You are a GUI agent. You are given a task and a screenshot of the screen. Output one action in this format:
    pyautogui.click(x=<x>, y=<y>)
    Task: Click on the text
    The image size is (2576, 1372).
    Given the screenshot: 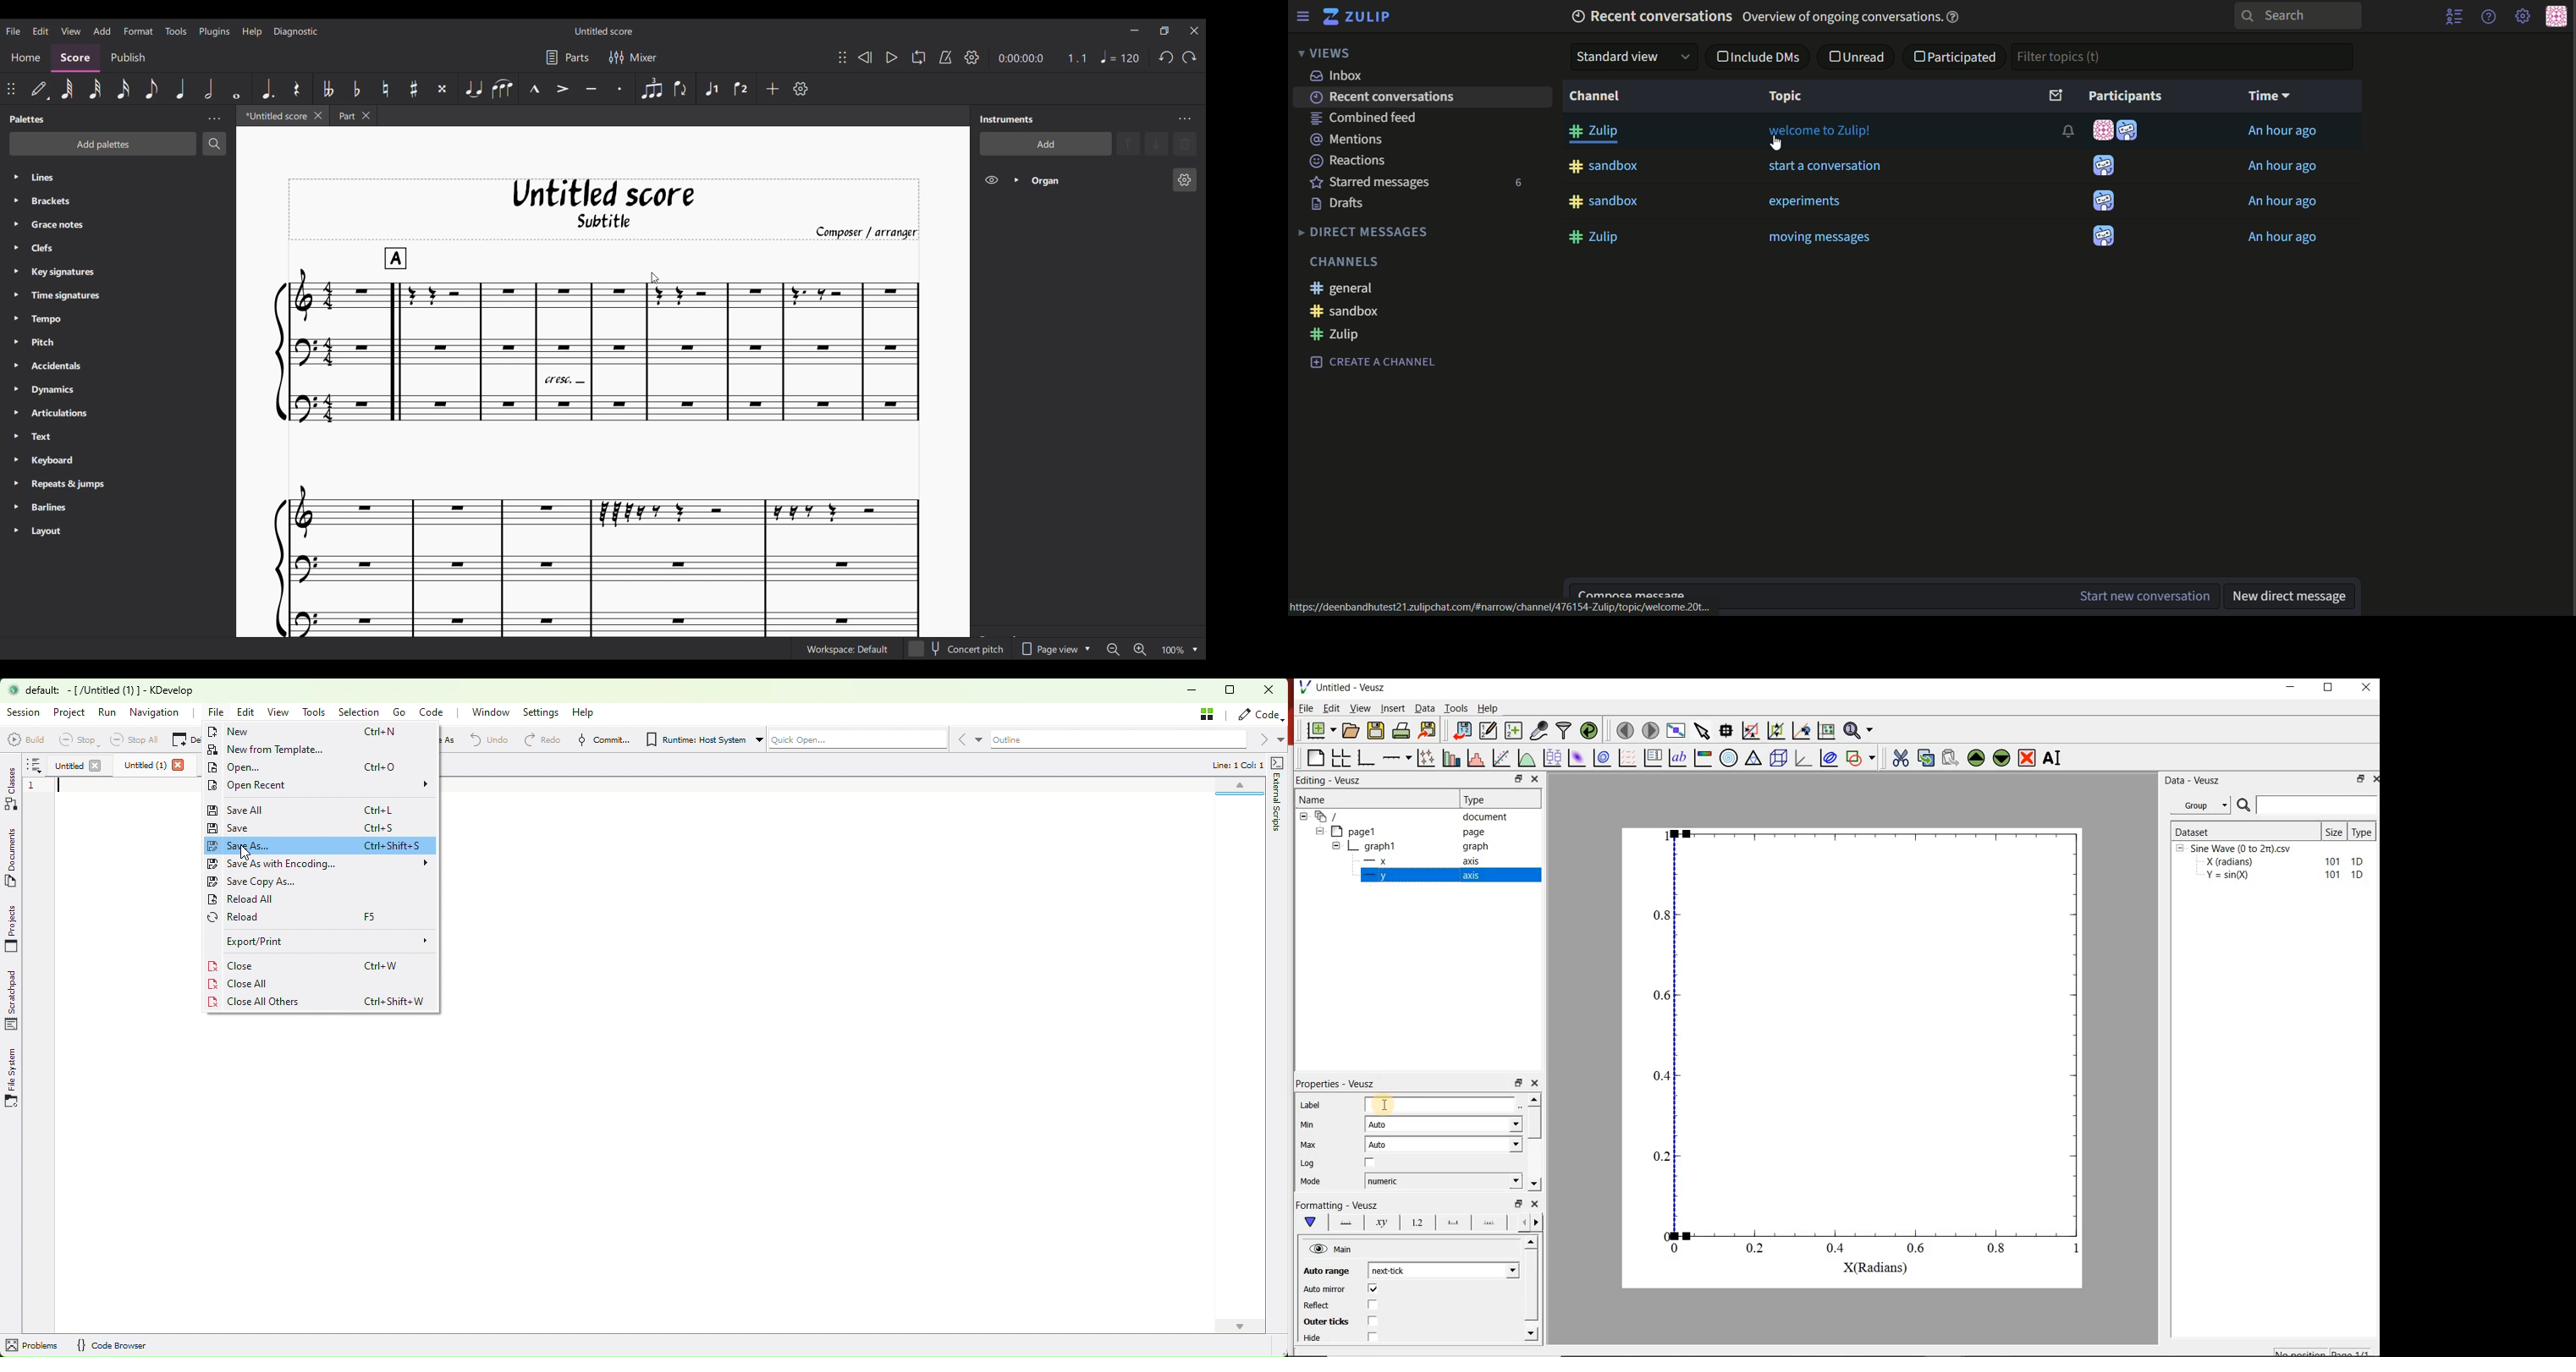 What is the action you would take?
    pyautogui.click(x=1371, y=119)
    